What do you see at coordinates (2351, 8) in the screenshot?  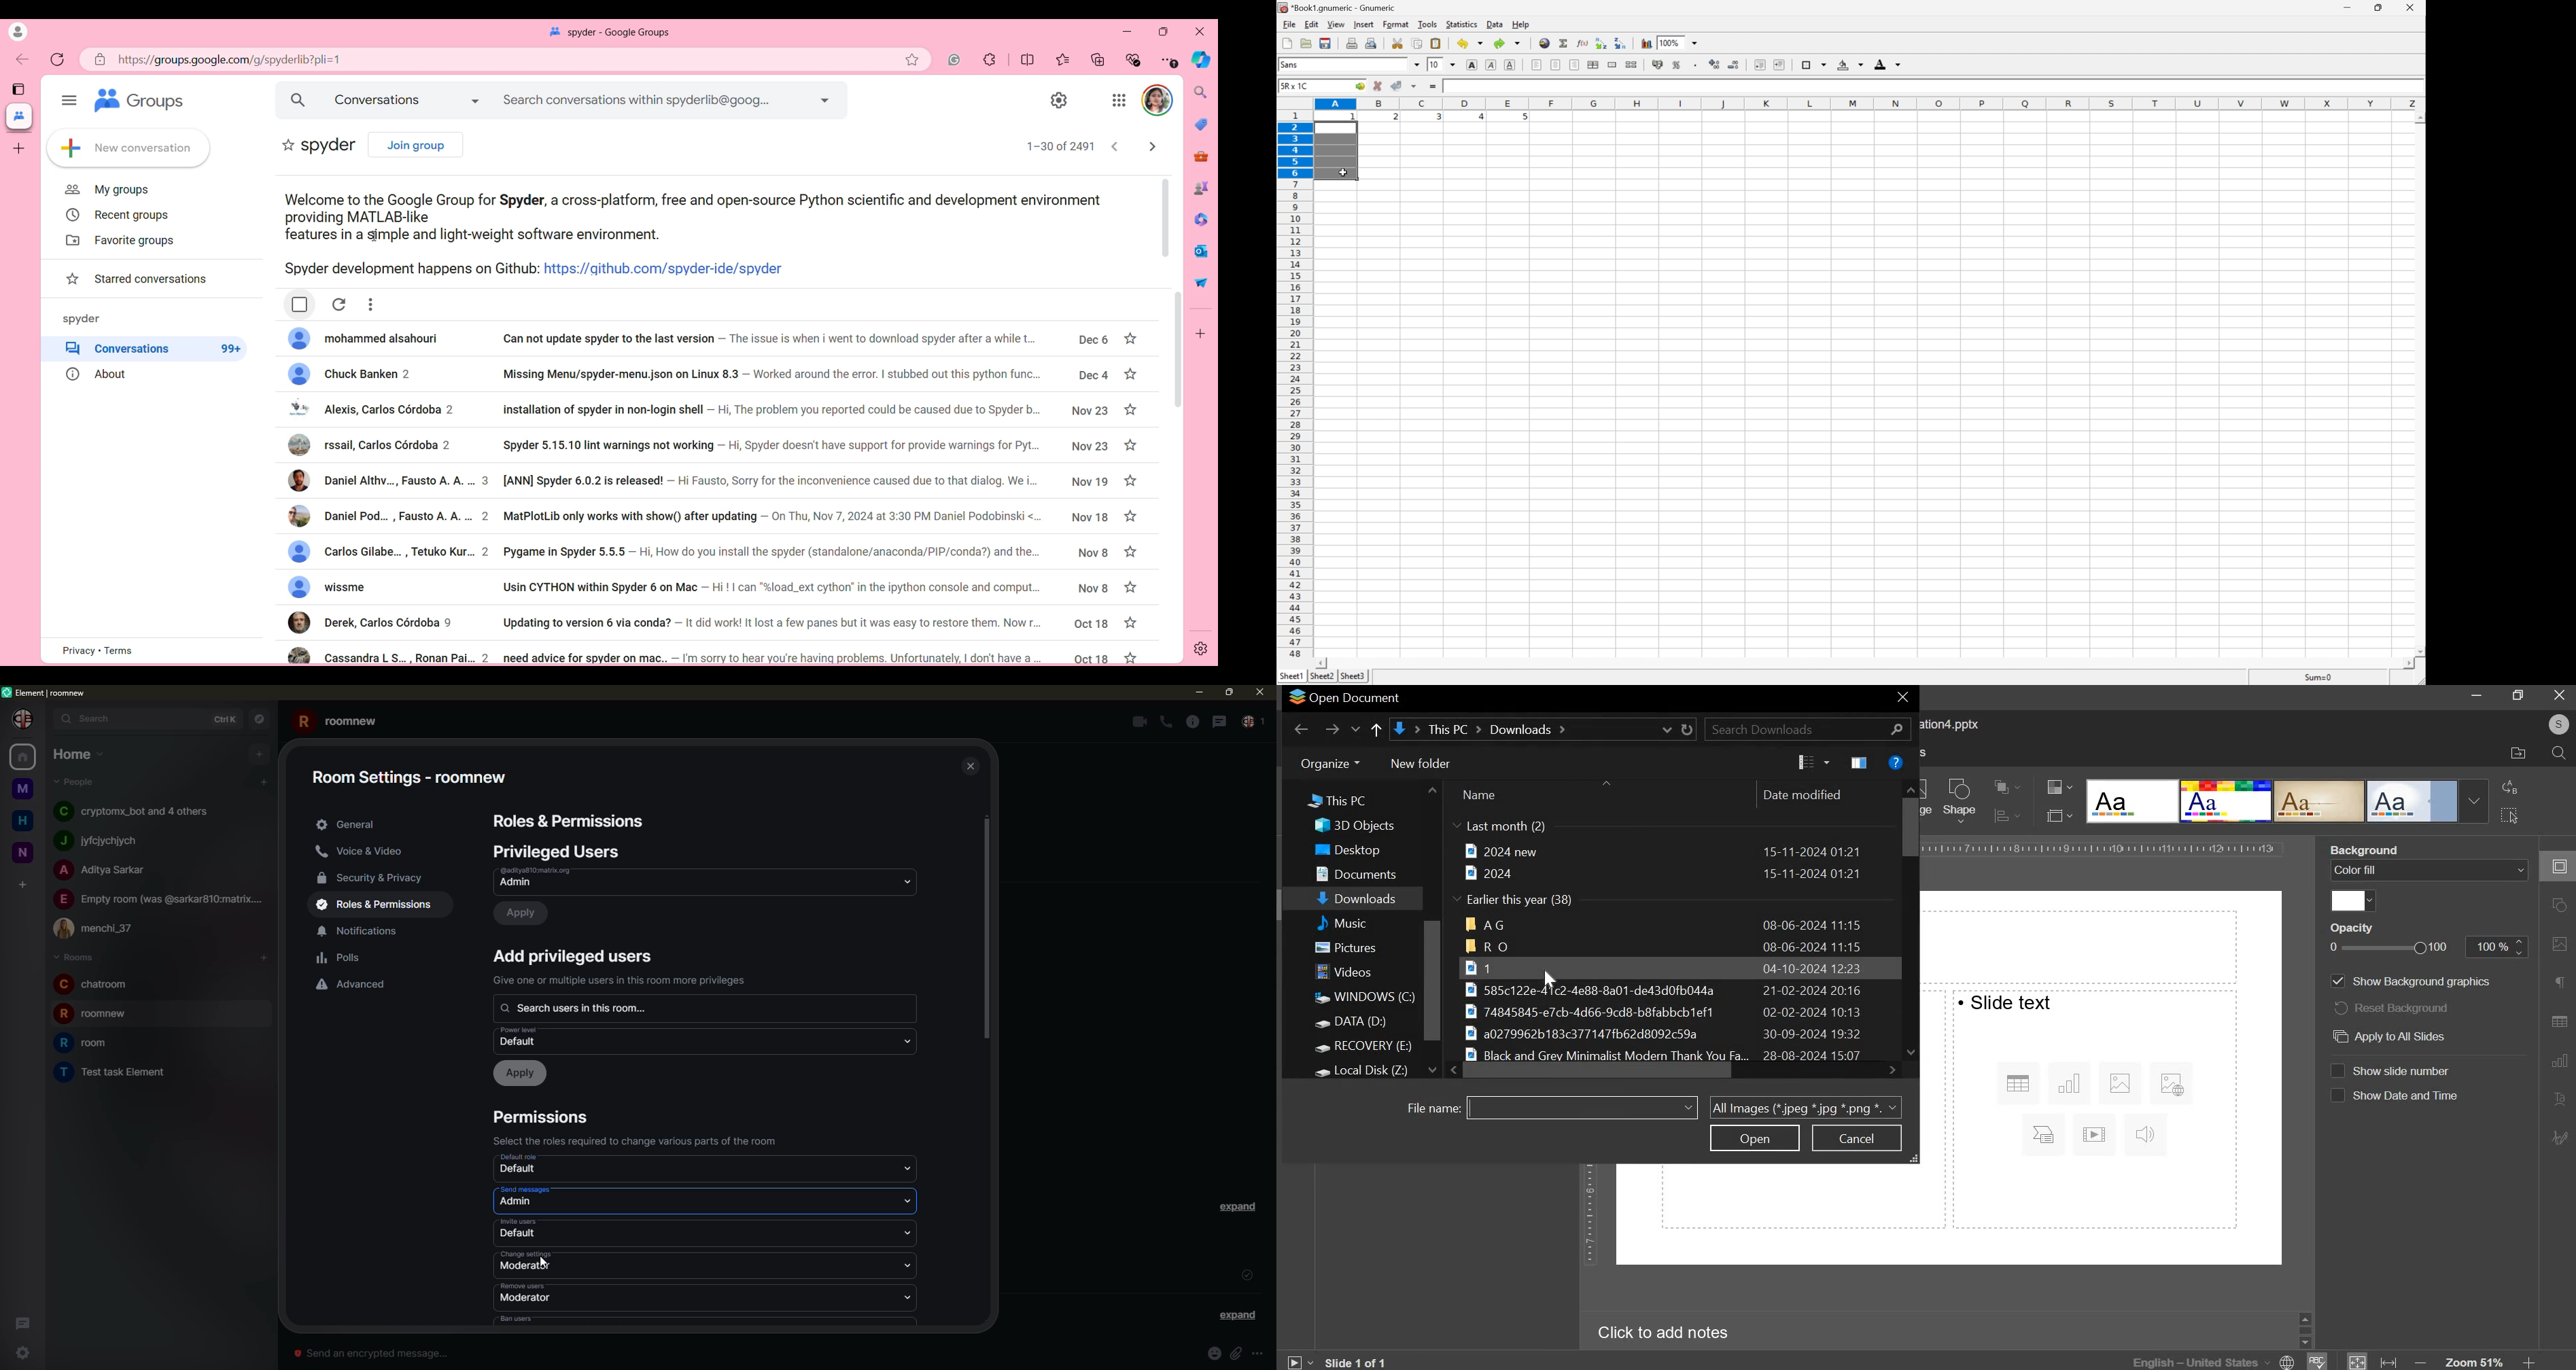 I see `minimize` at bounding box center [2351, 8].